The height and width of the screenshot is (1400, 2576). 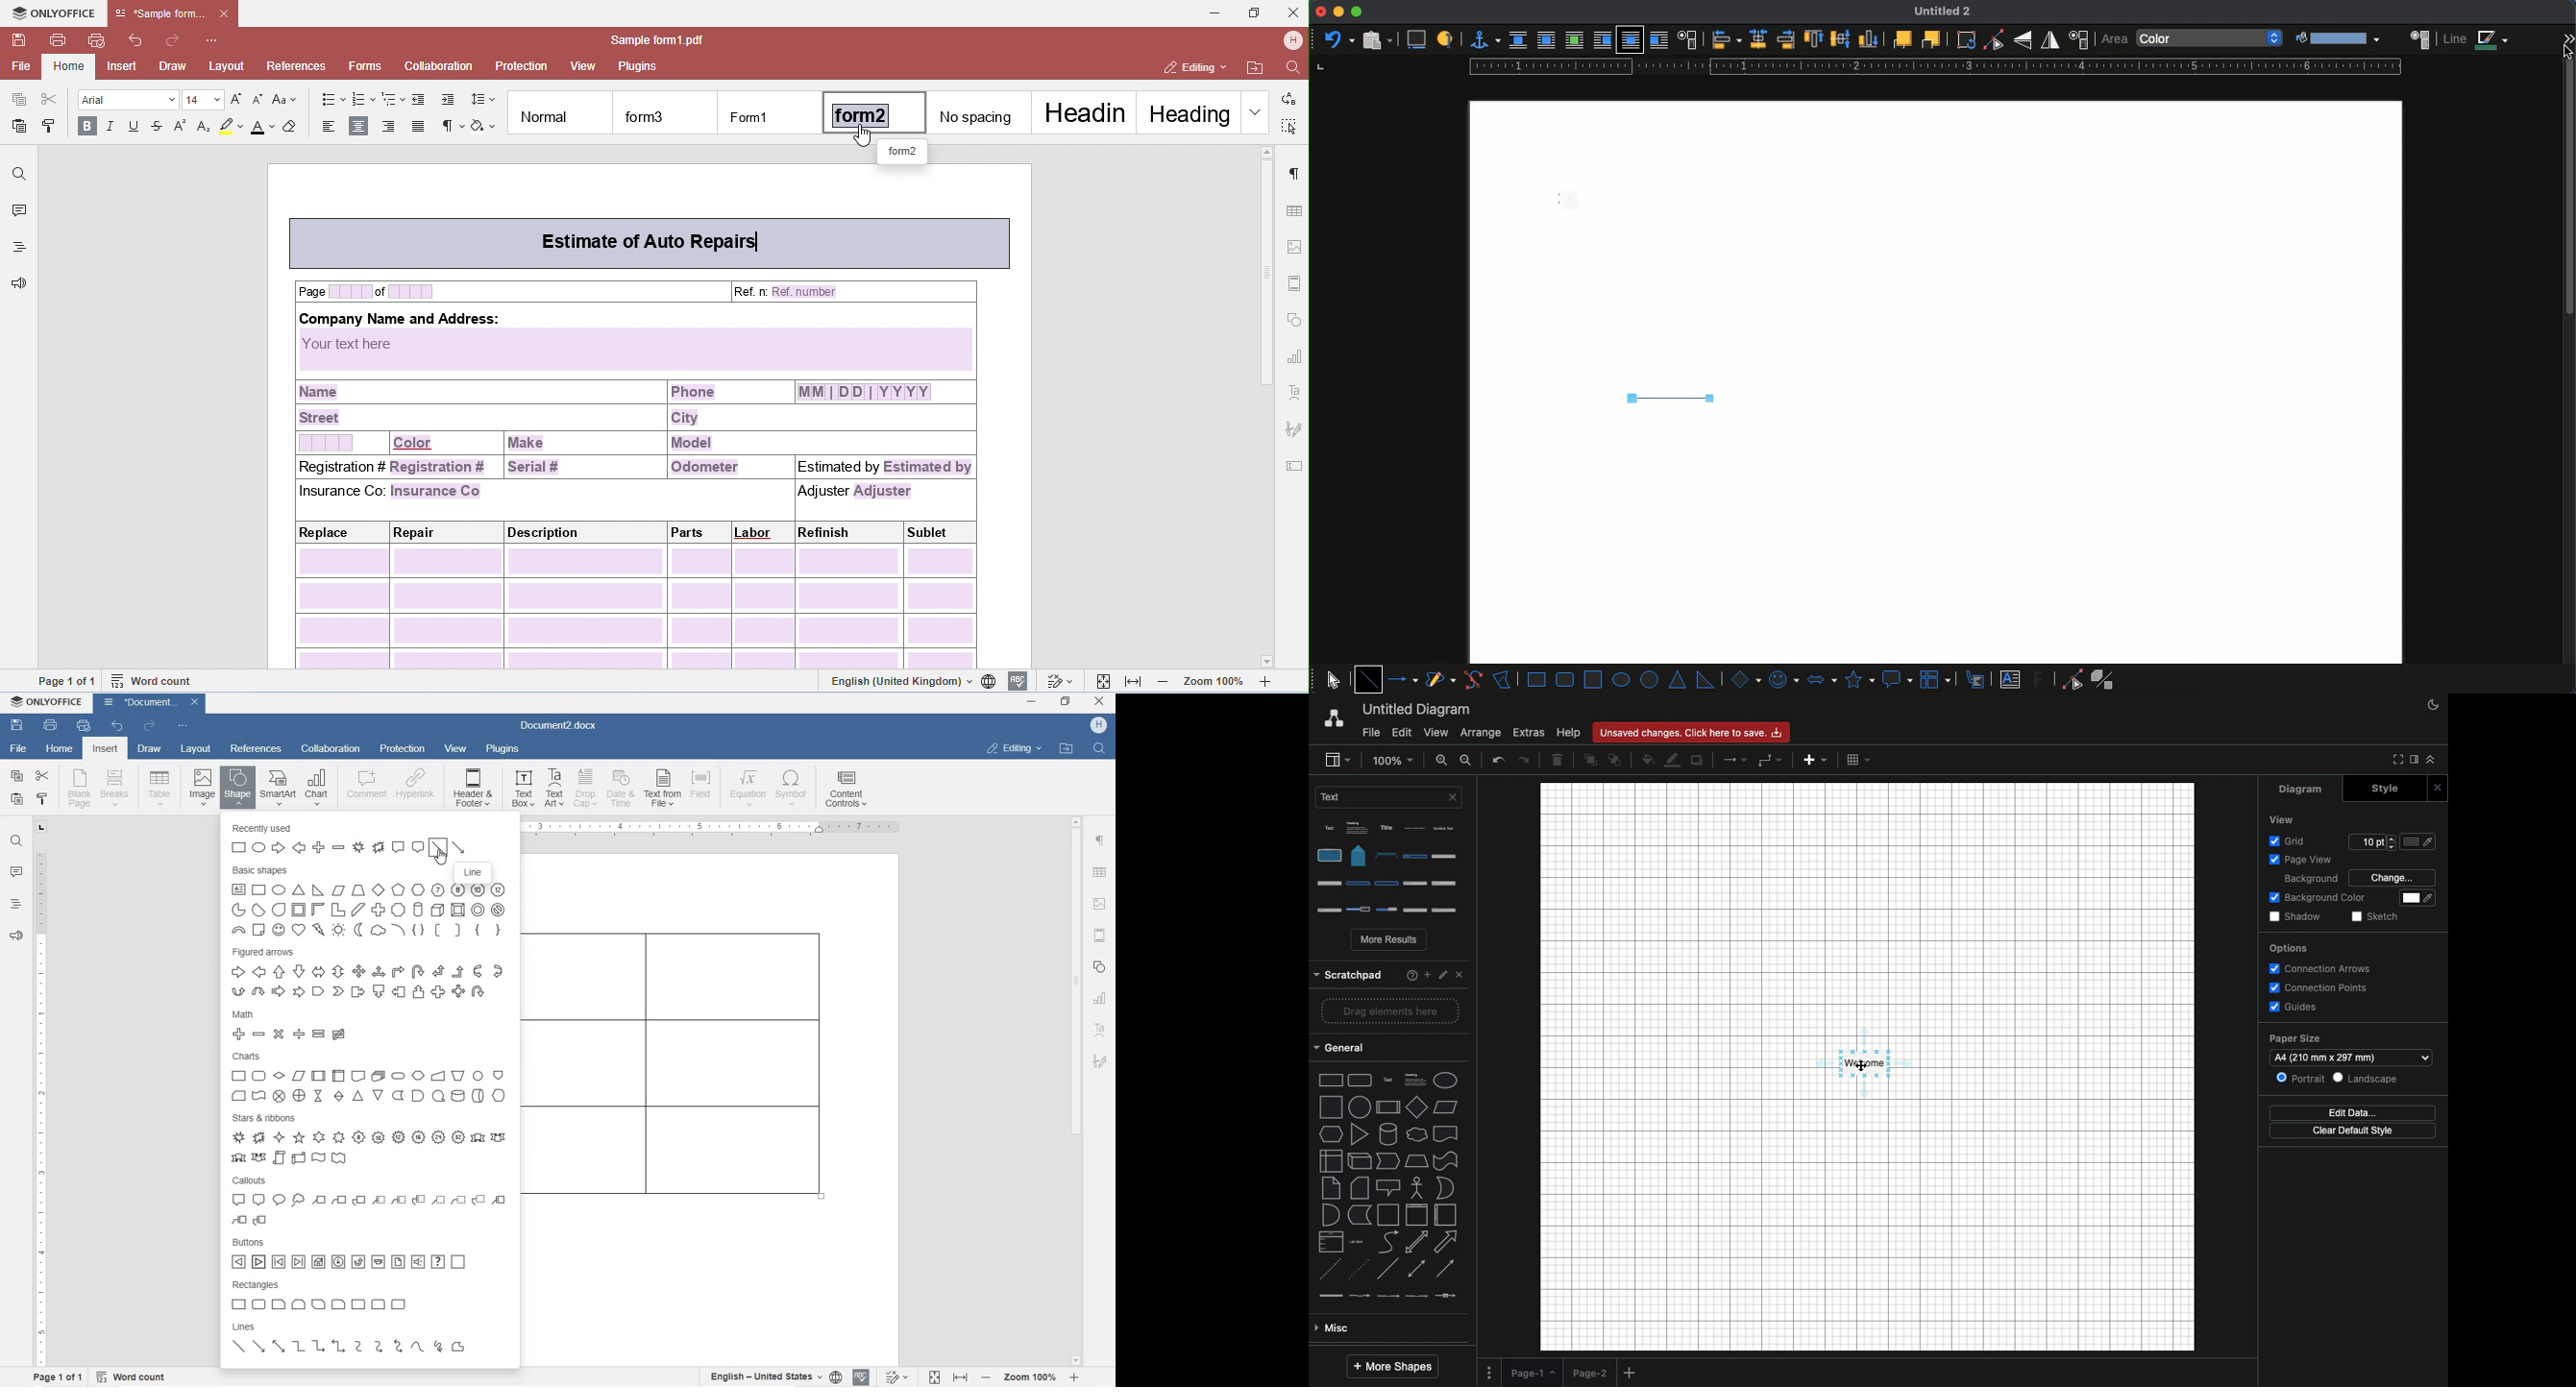 I want to click on figured arrows, so click(x=371, y=972).